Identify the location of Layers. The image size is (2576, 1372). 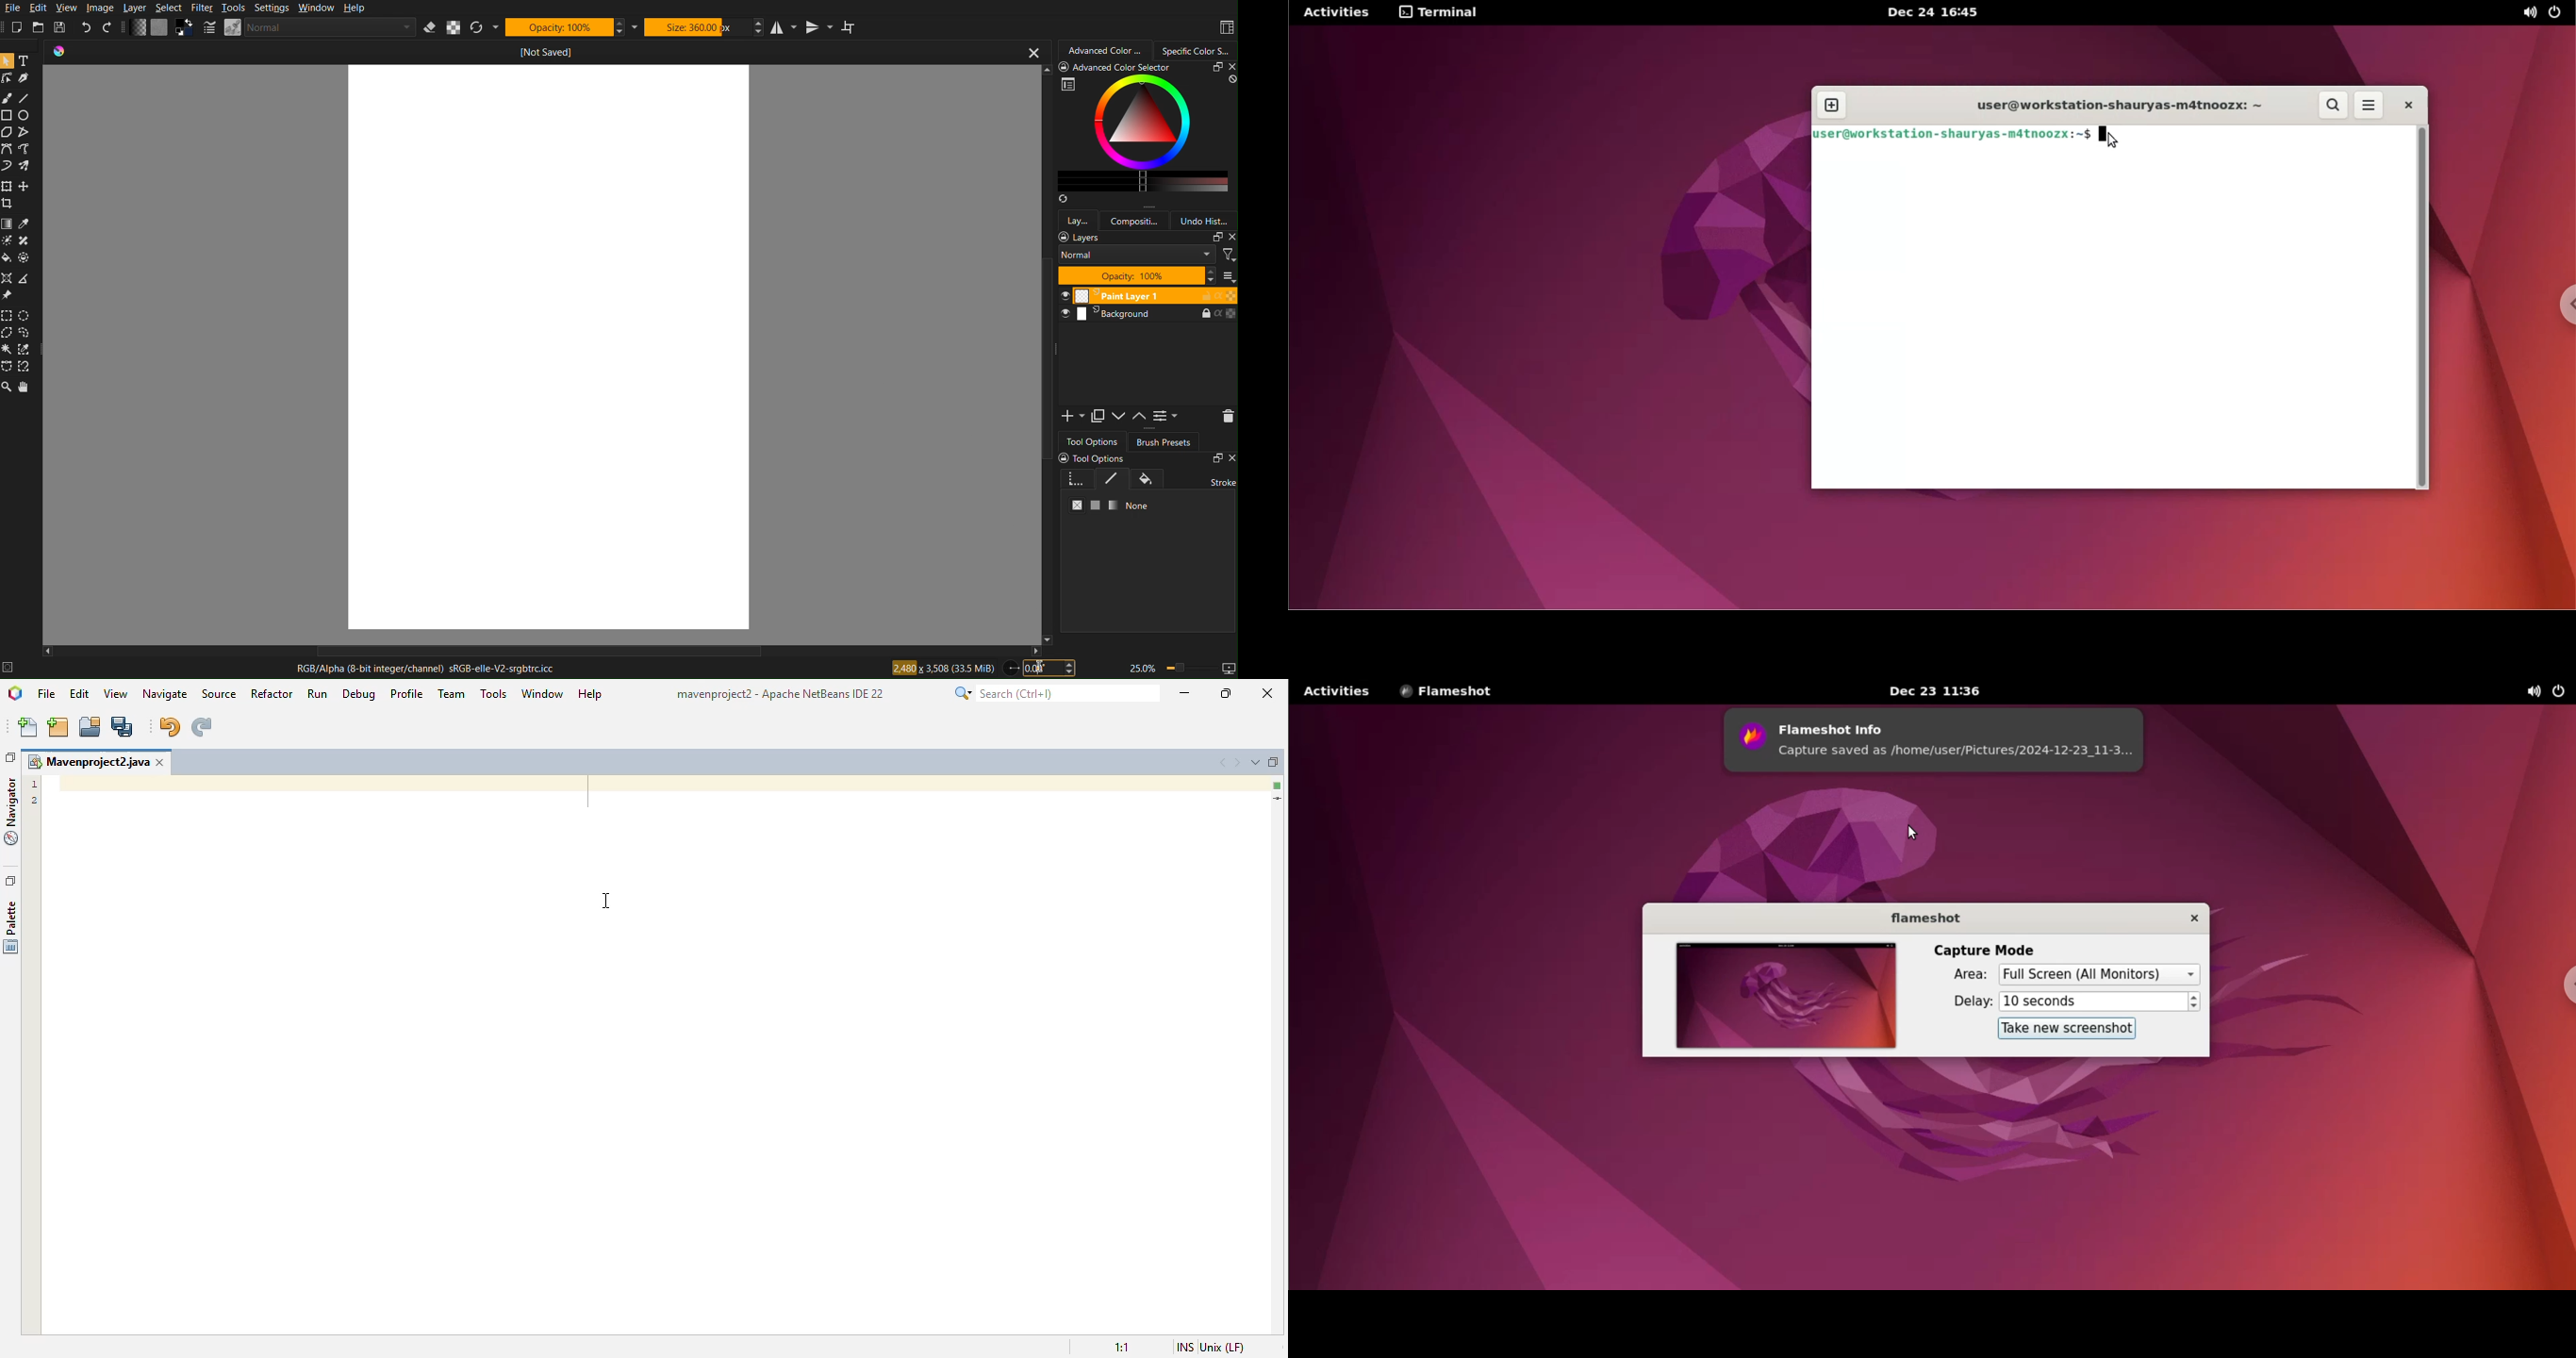
(1075, 221).